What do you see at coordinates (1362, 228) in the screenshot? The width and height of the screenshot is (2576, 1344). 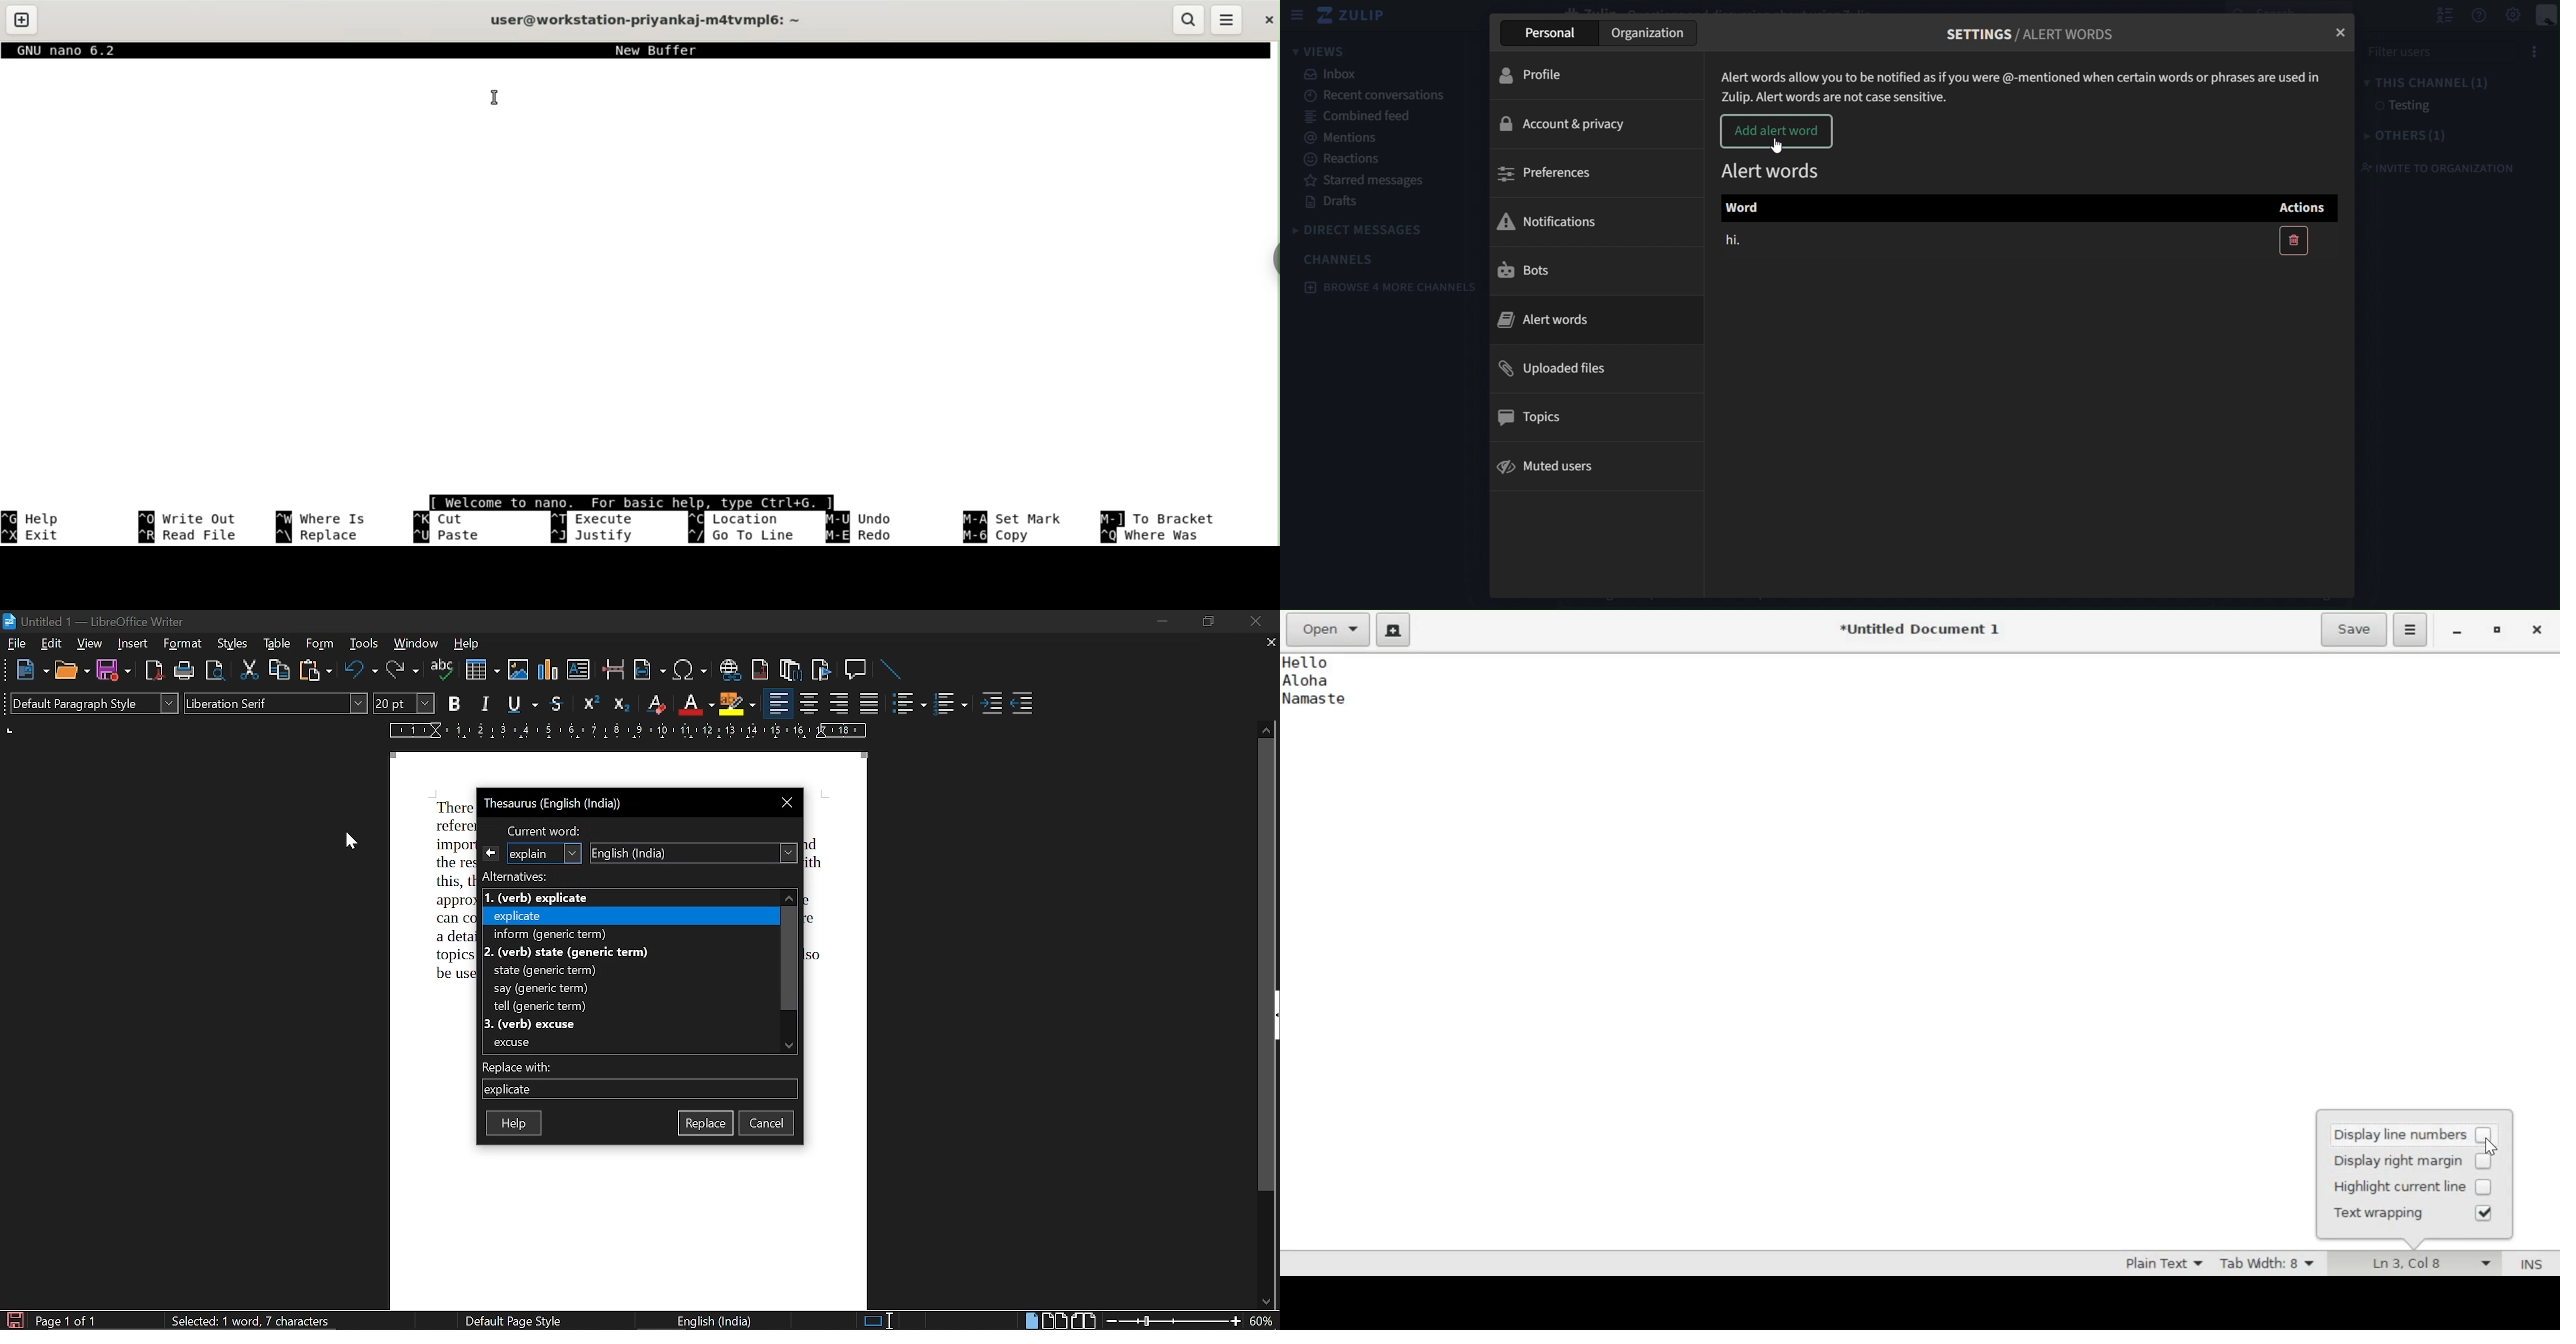 I see `direct messages` at bounding box center [1362, 228].